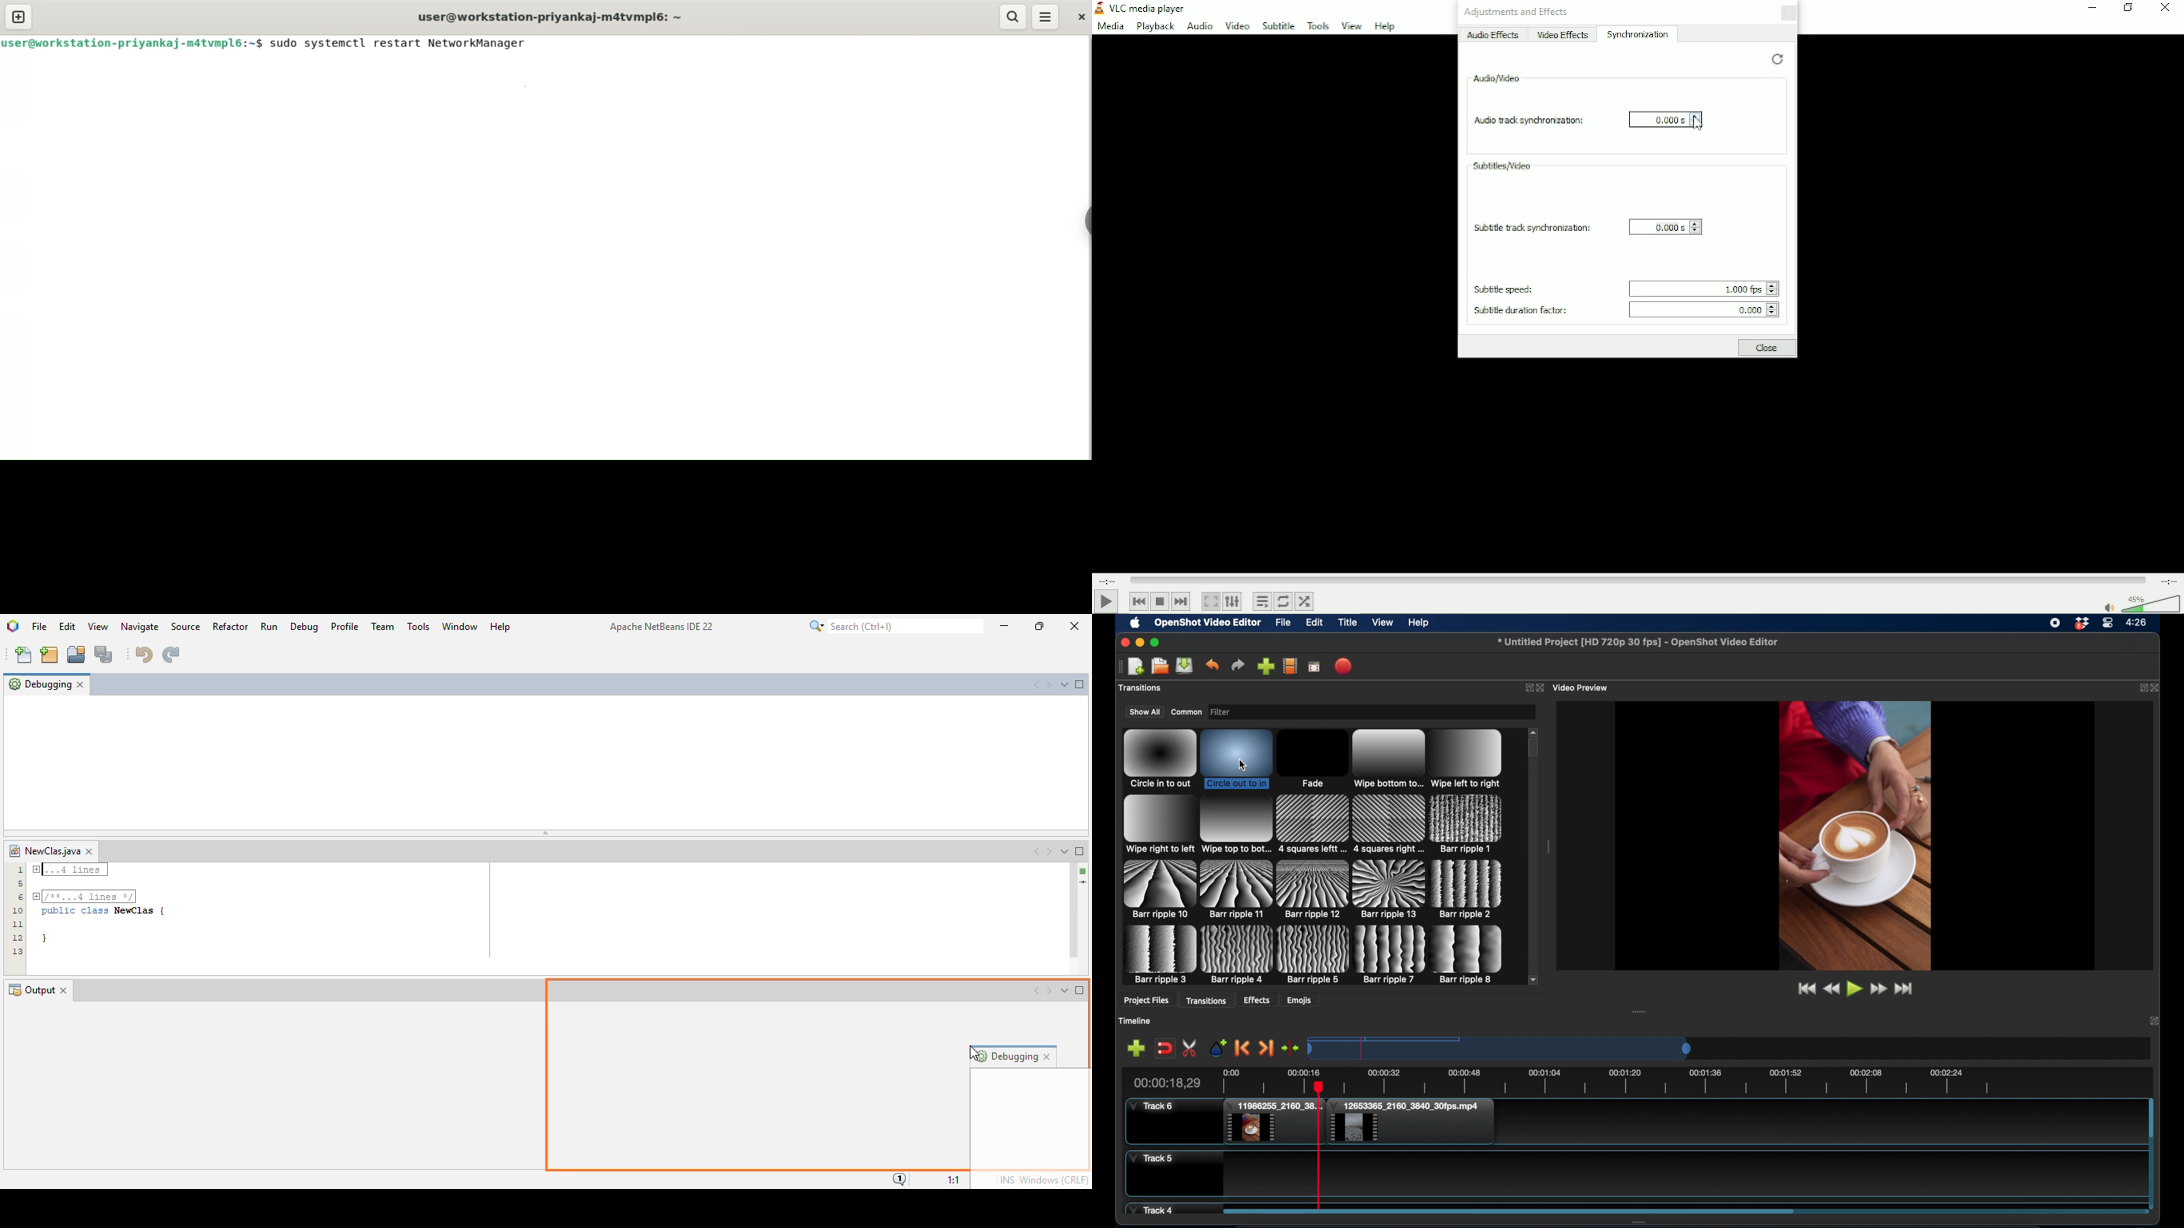 This screenshot has height=1232, width=2184. Describe the element at coordinates (1493, 34) in the screenshot. I see `Audio effects` at that location.